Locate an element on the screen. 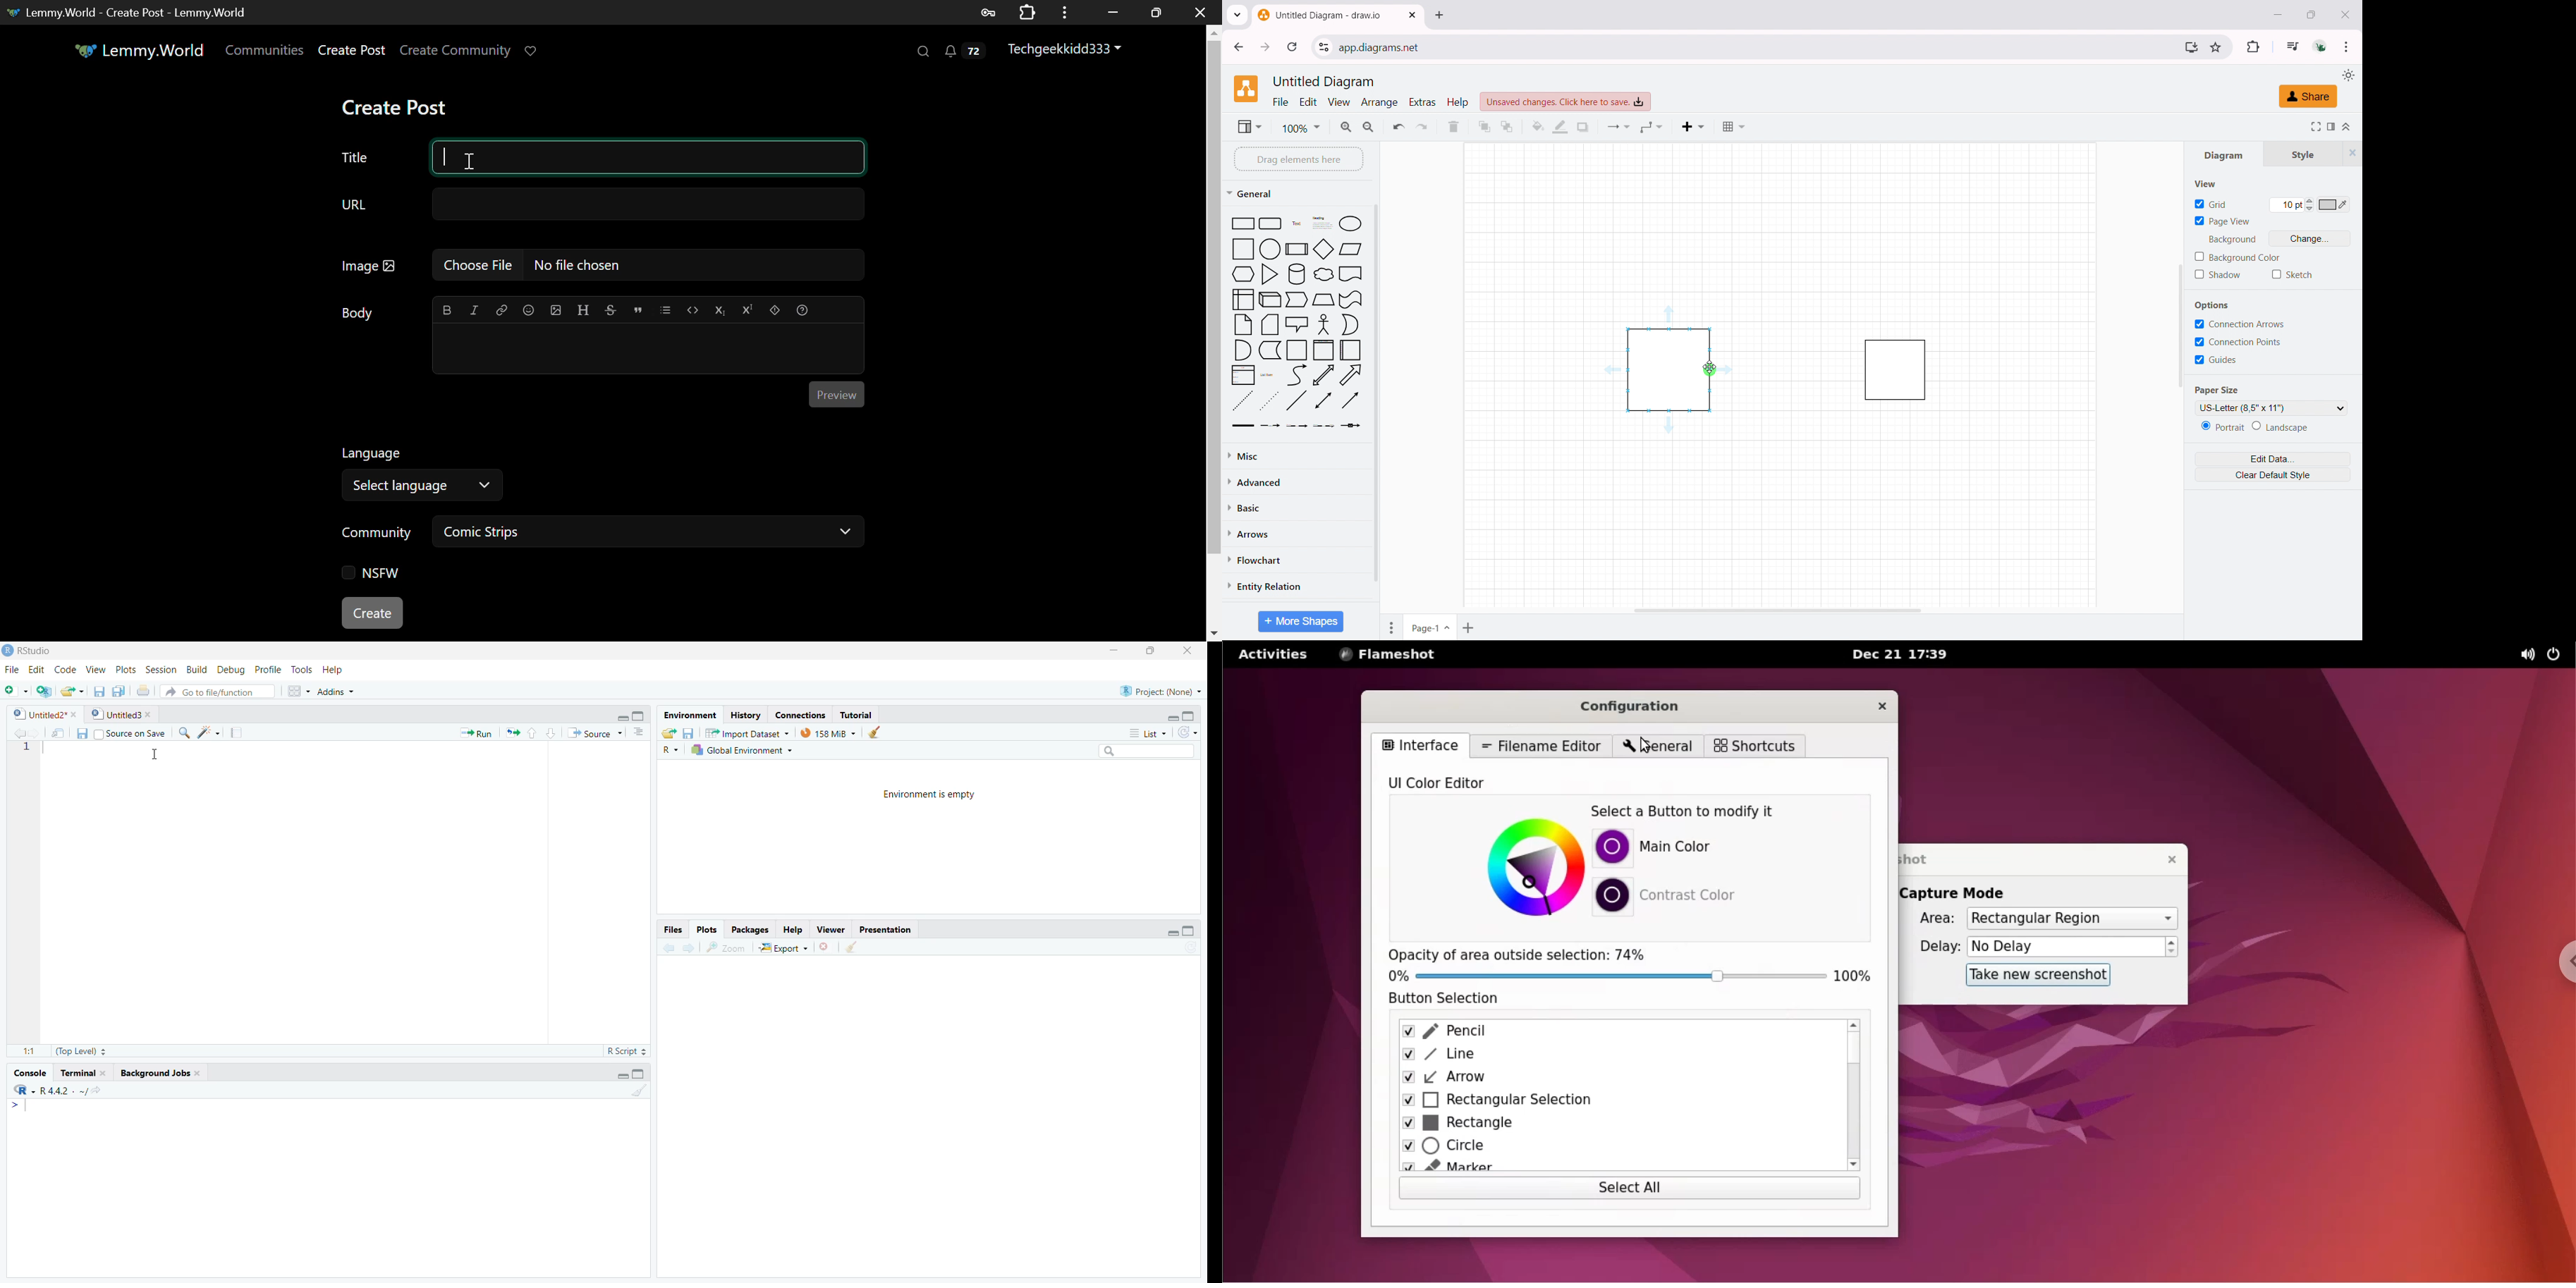  Edit is located at coordinates (36, 667).